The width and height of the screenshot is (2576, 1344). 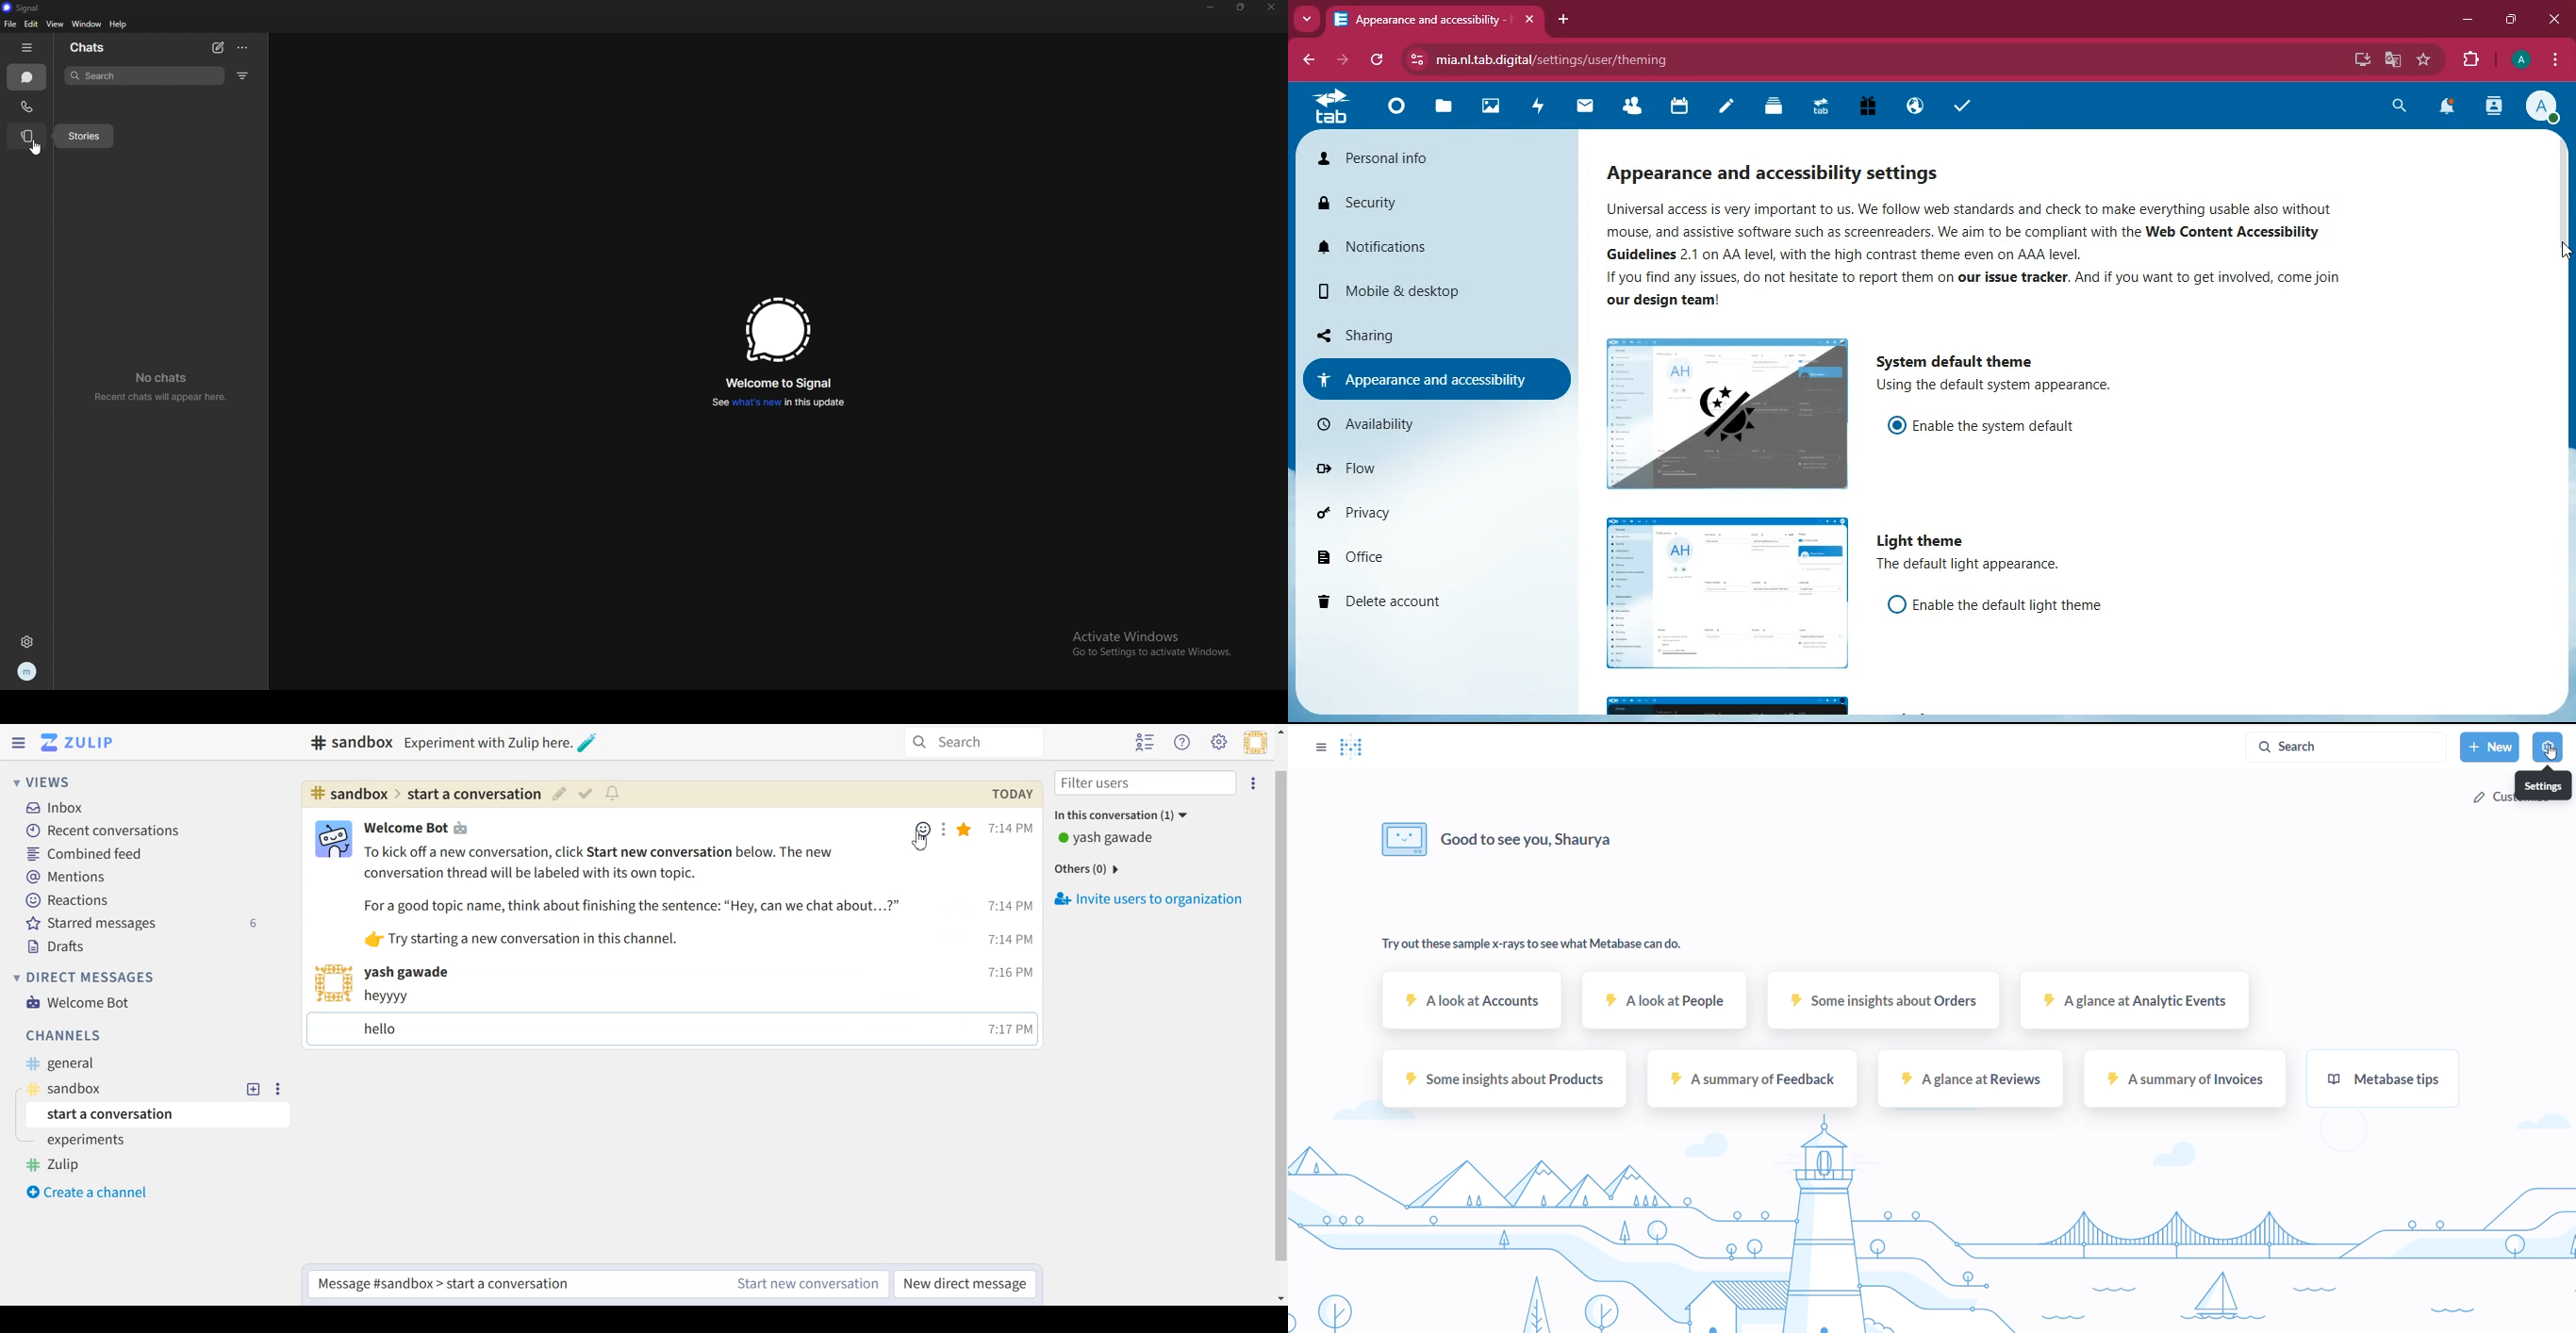 What do you see at coordinates (2180, 1086) in the screenshot?
I see `A summary of Invoices sample` at bounding box center [2180, 1086].